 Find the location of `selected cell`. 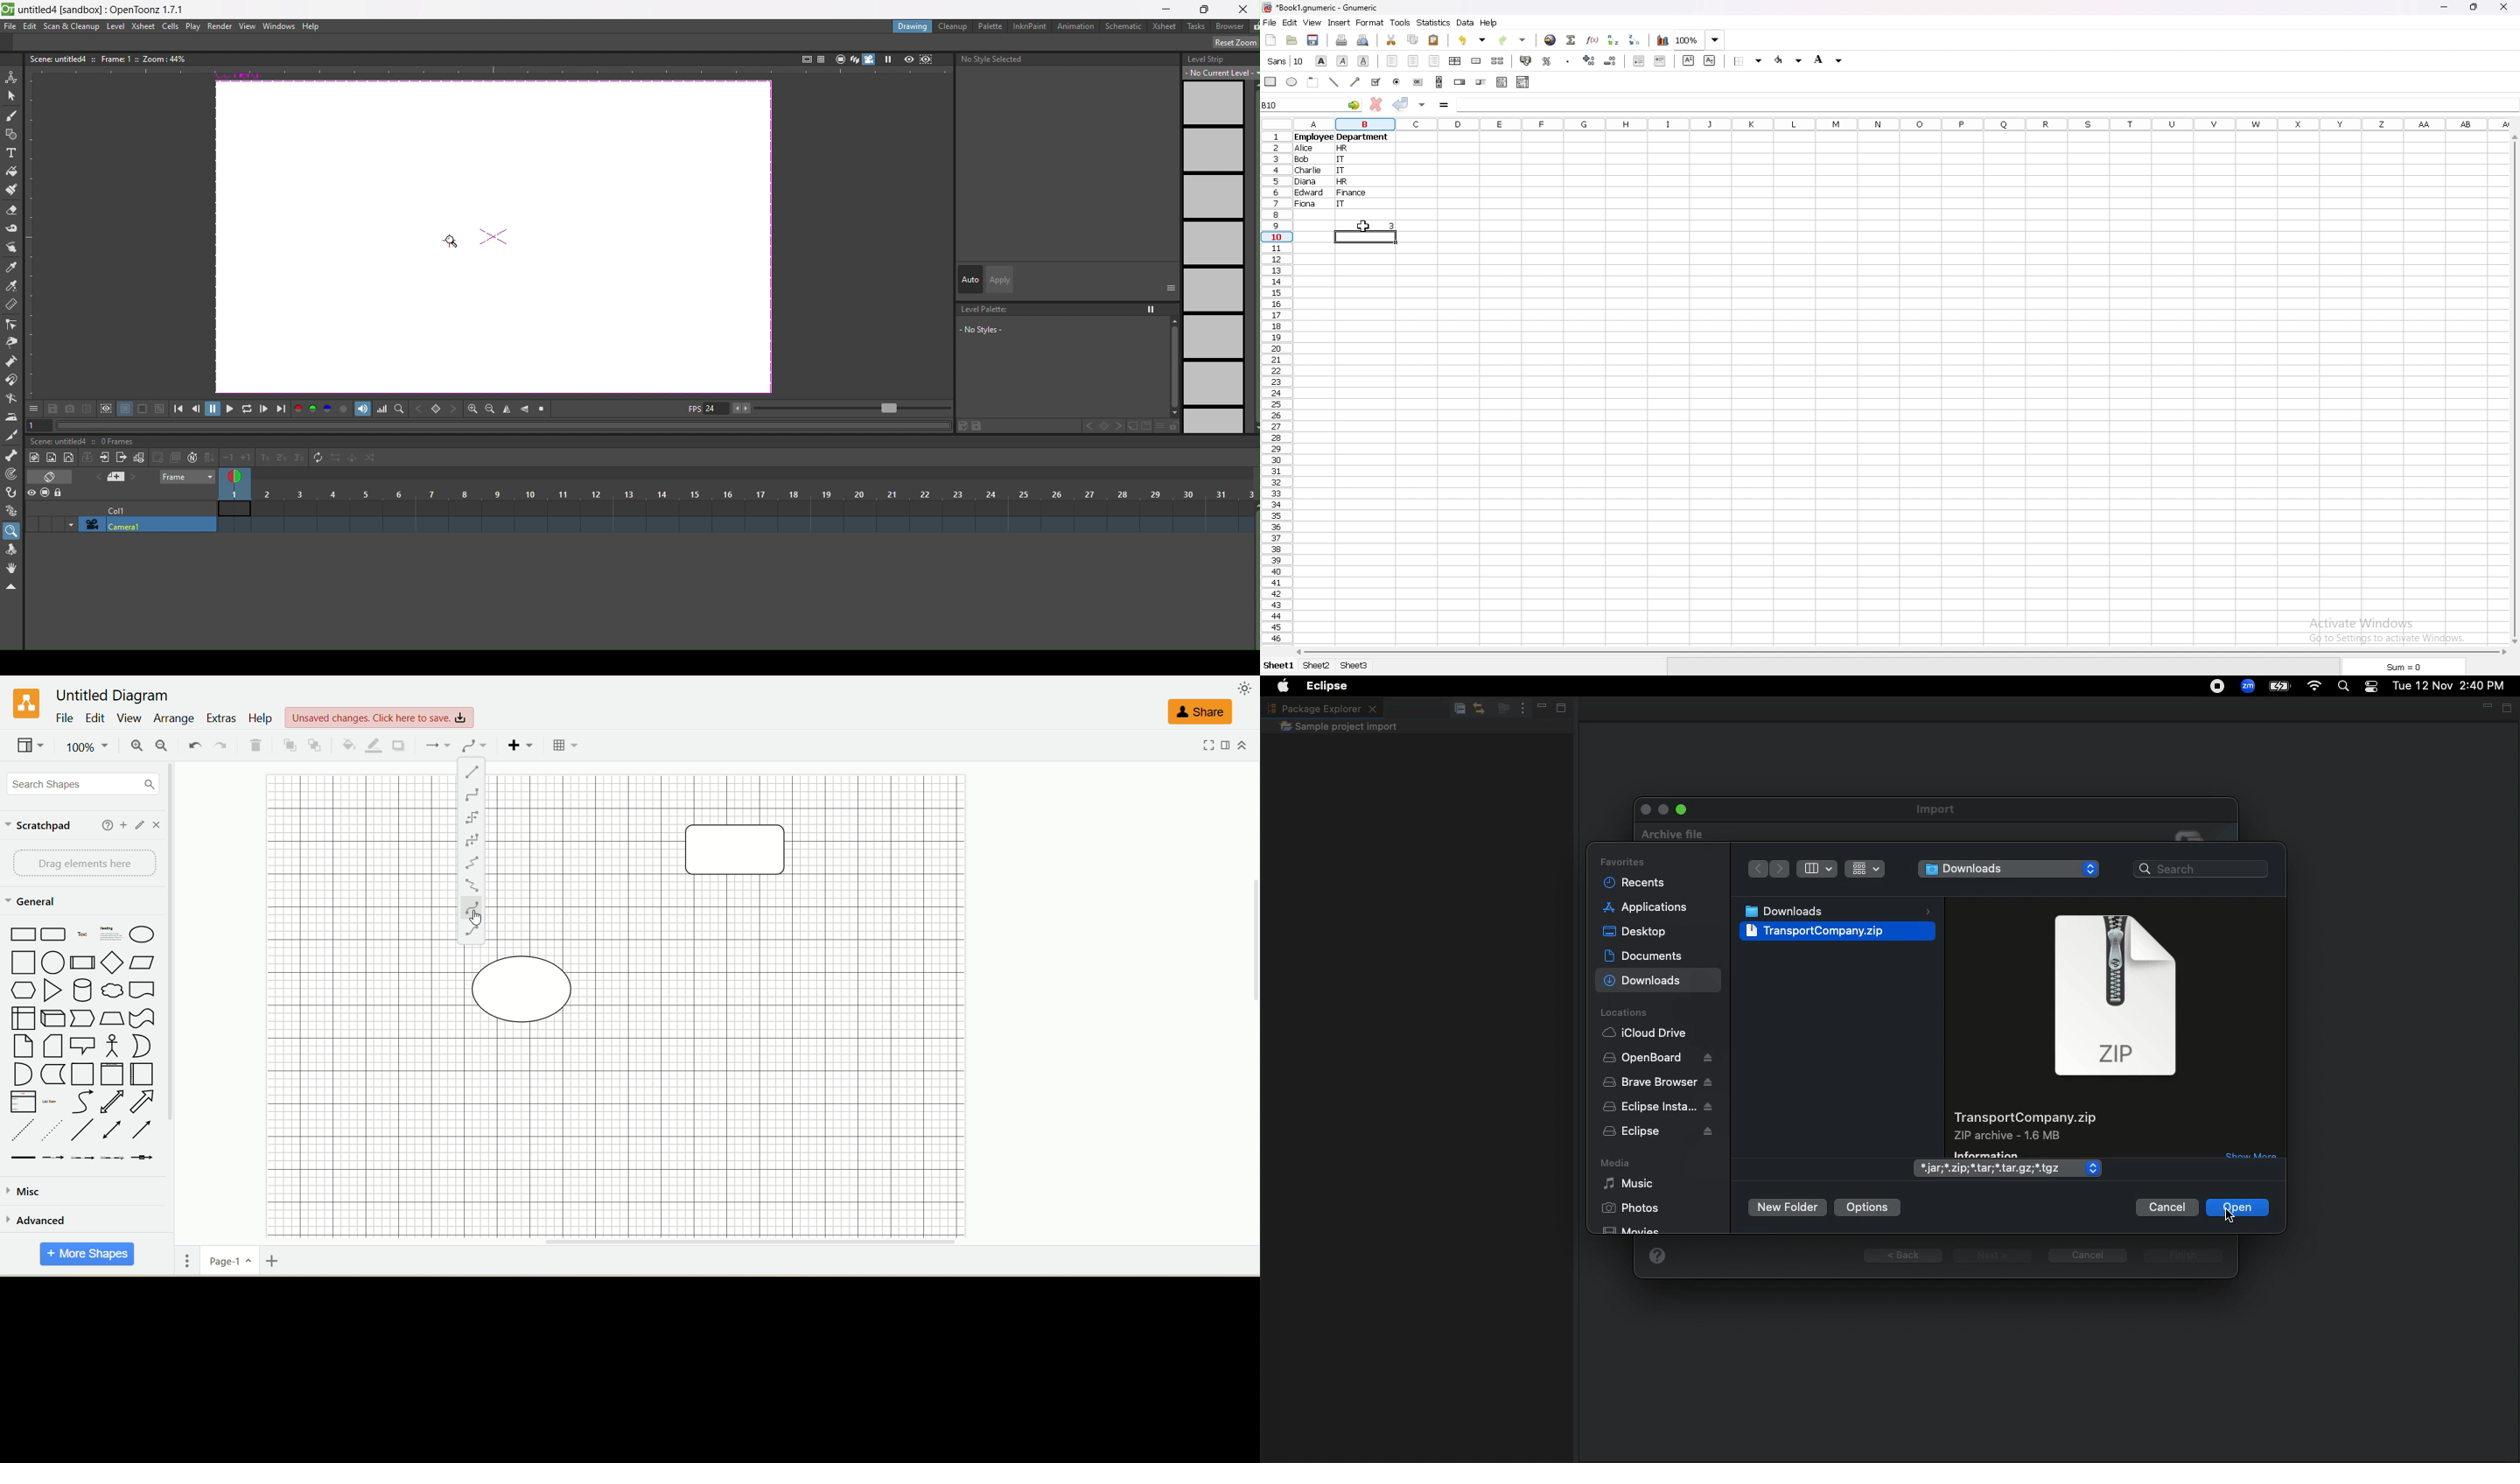

selected cell is located at coordinates (1365, 238).